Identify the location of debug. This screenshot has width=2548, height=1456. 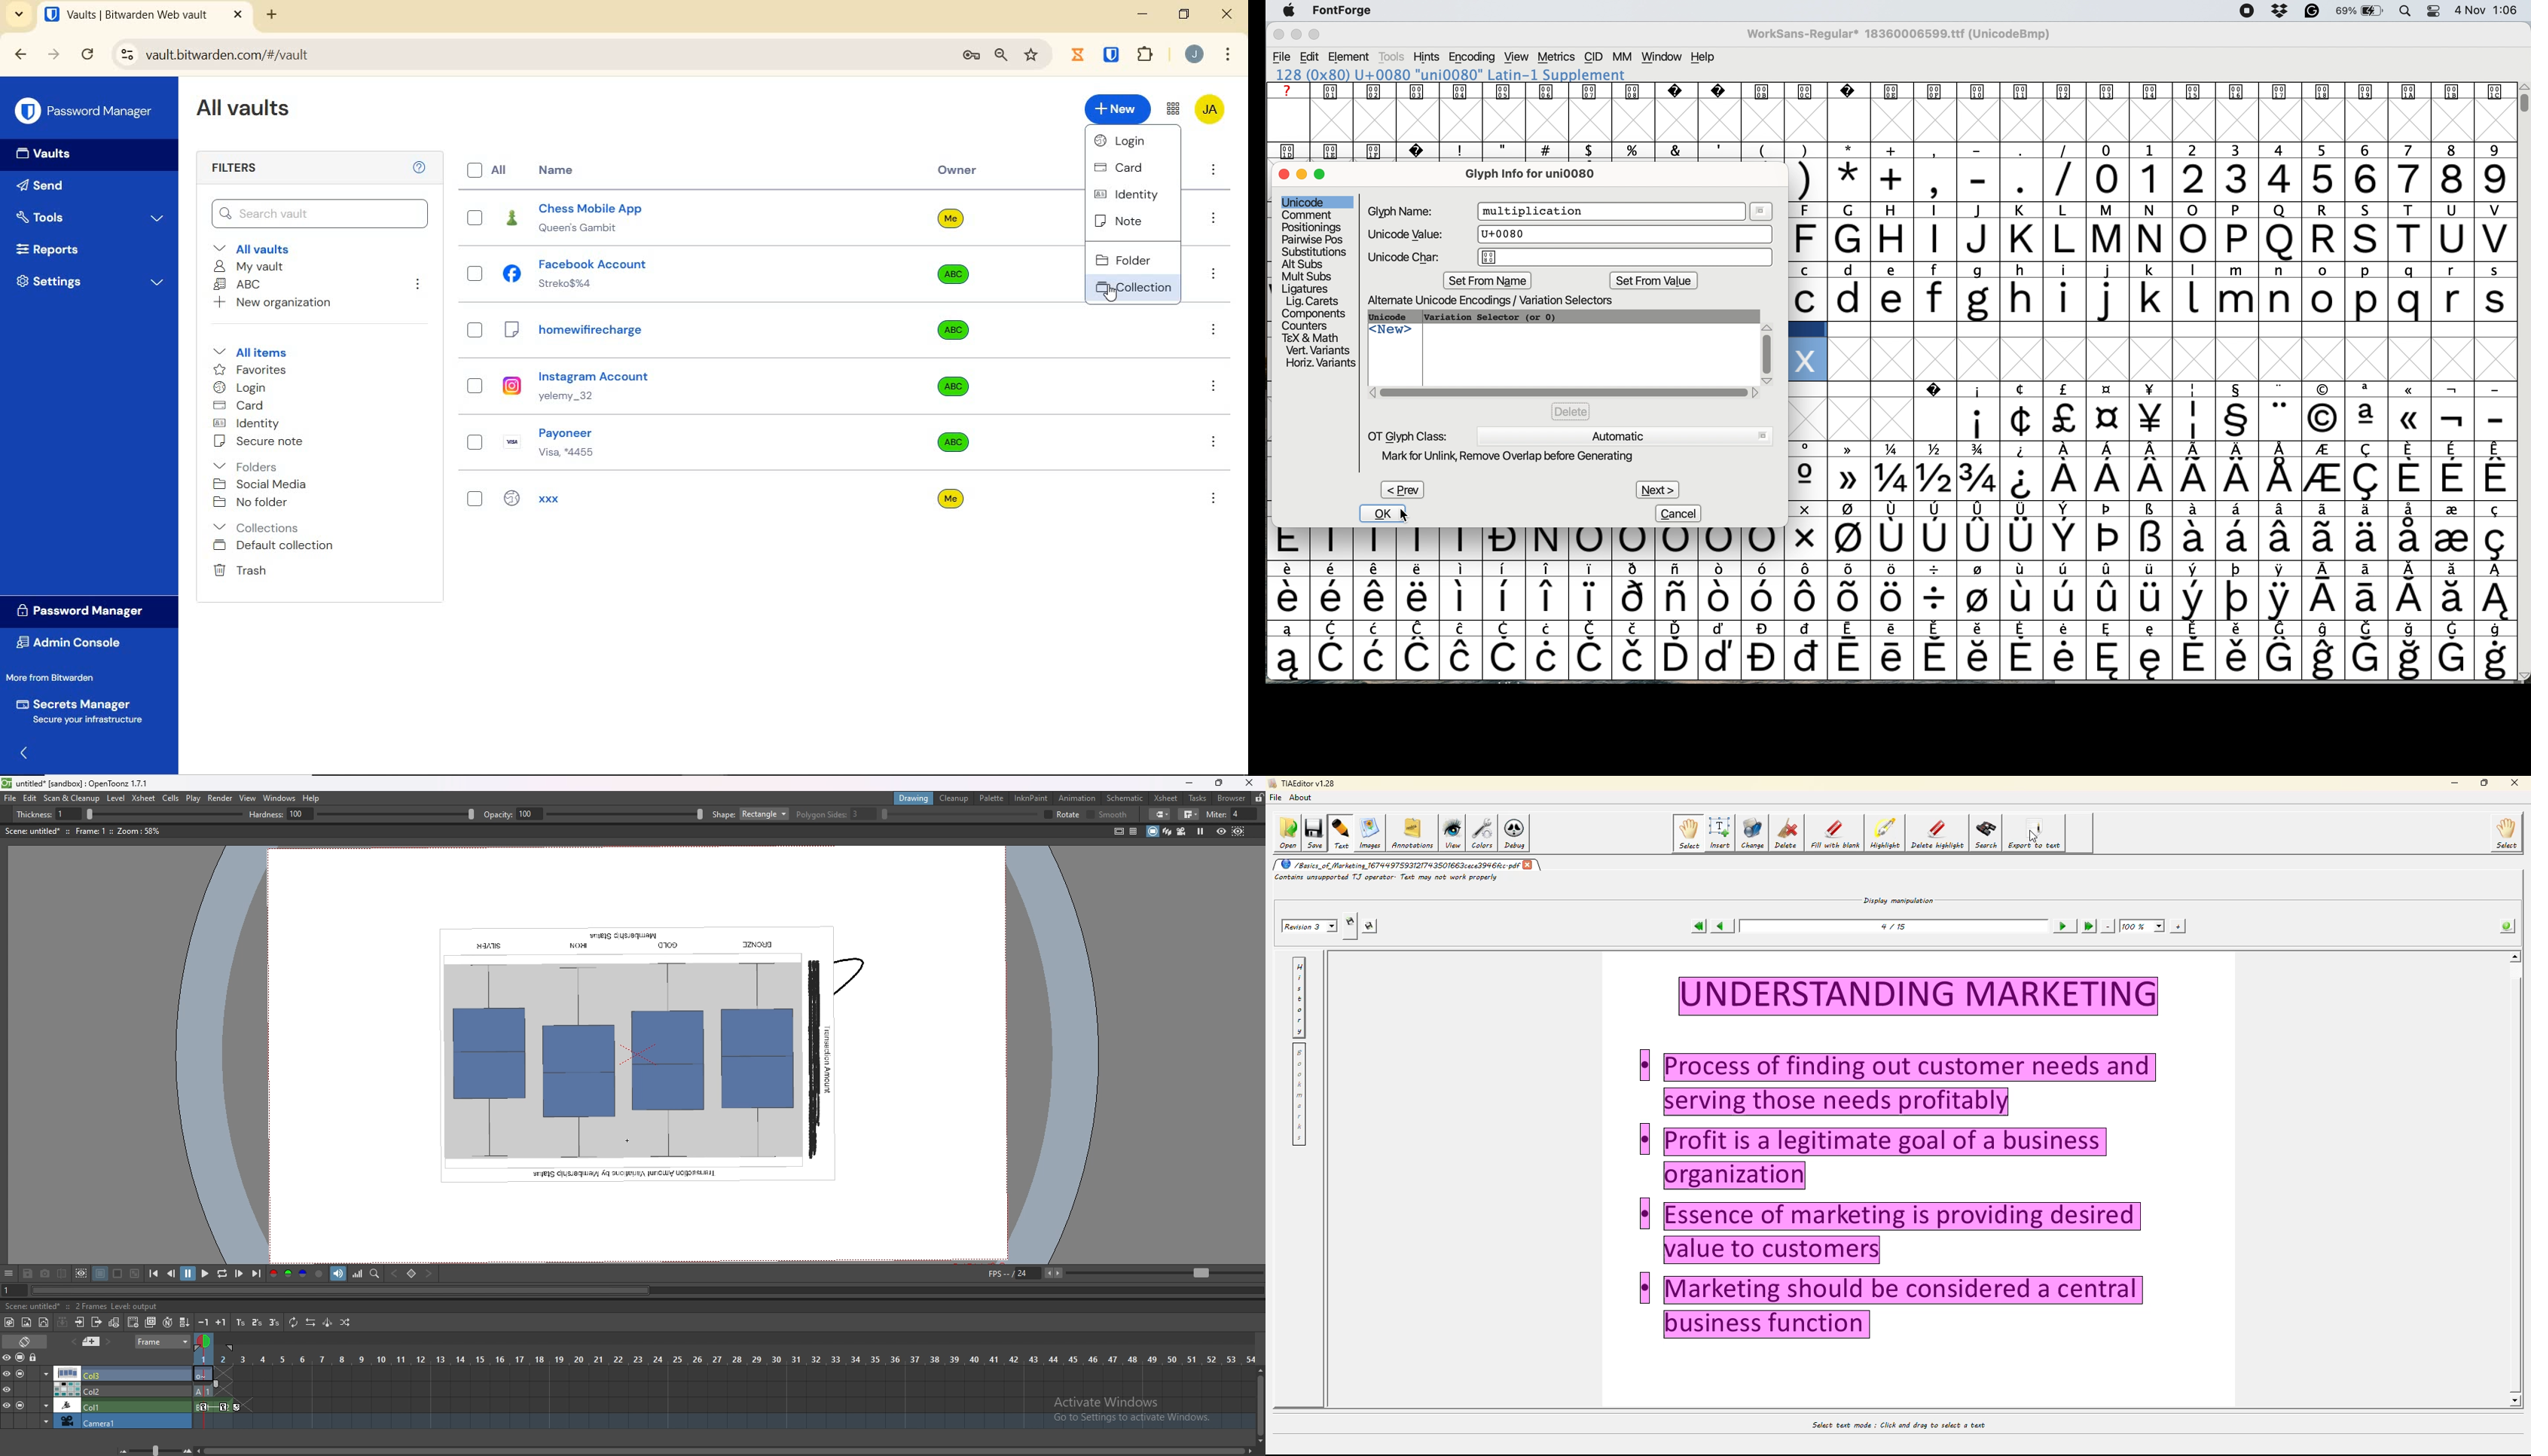
(1514, 834).